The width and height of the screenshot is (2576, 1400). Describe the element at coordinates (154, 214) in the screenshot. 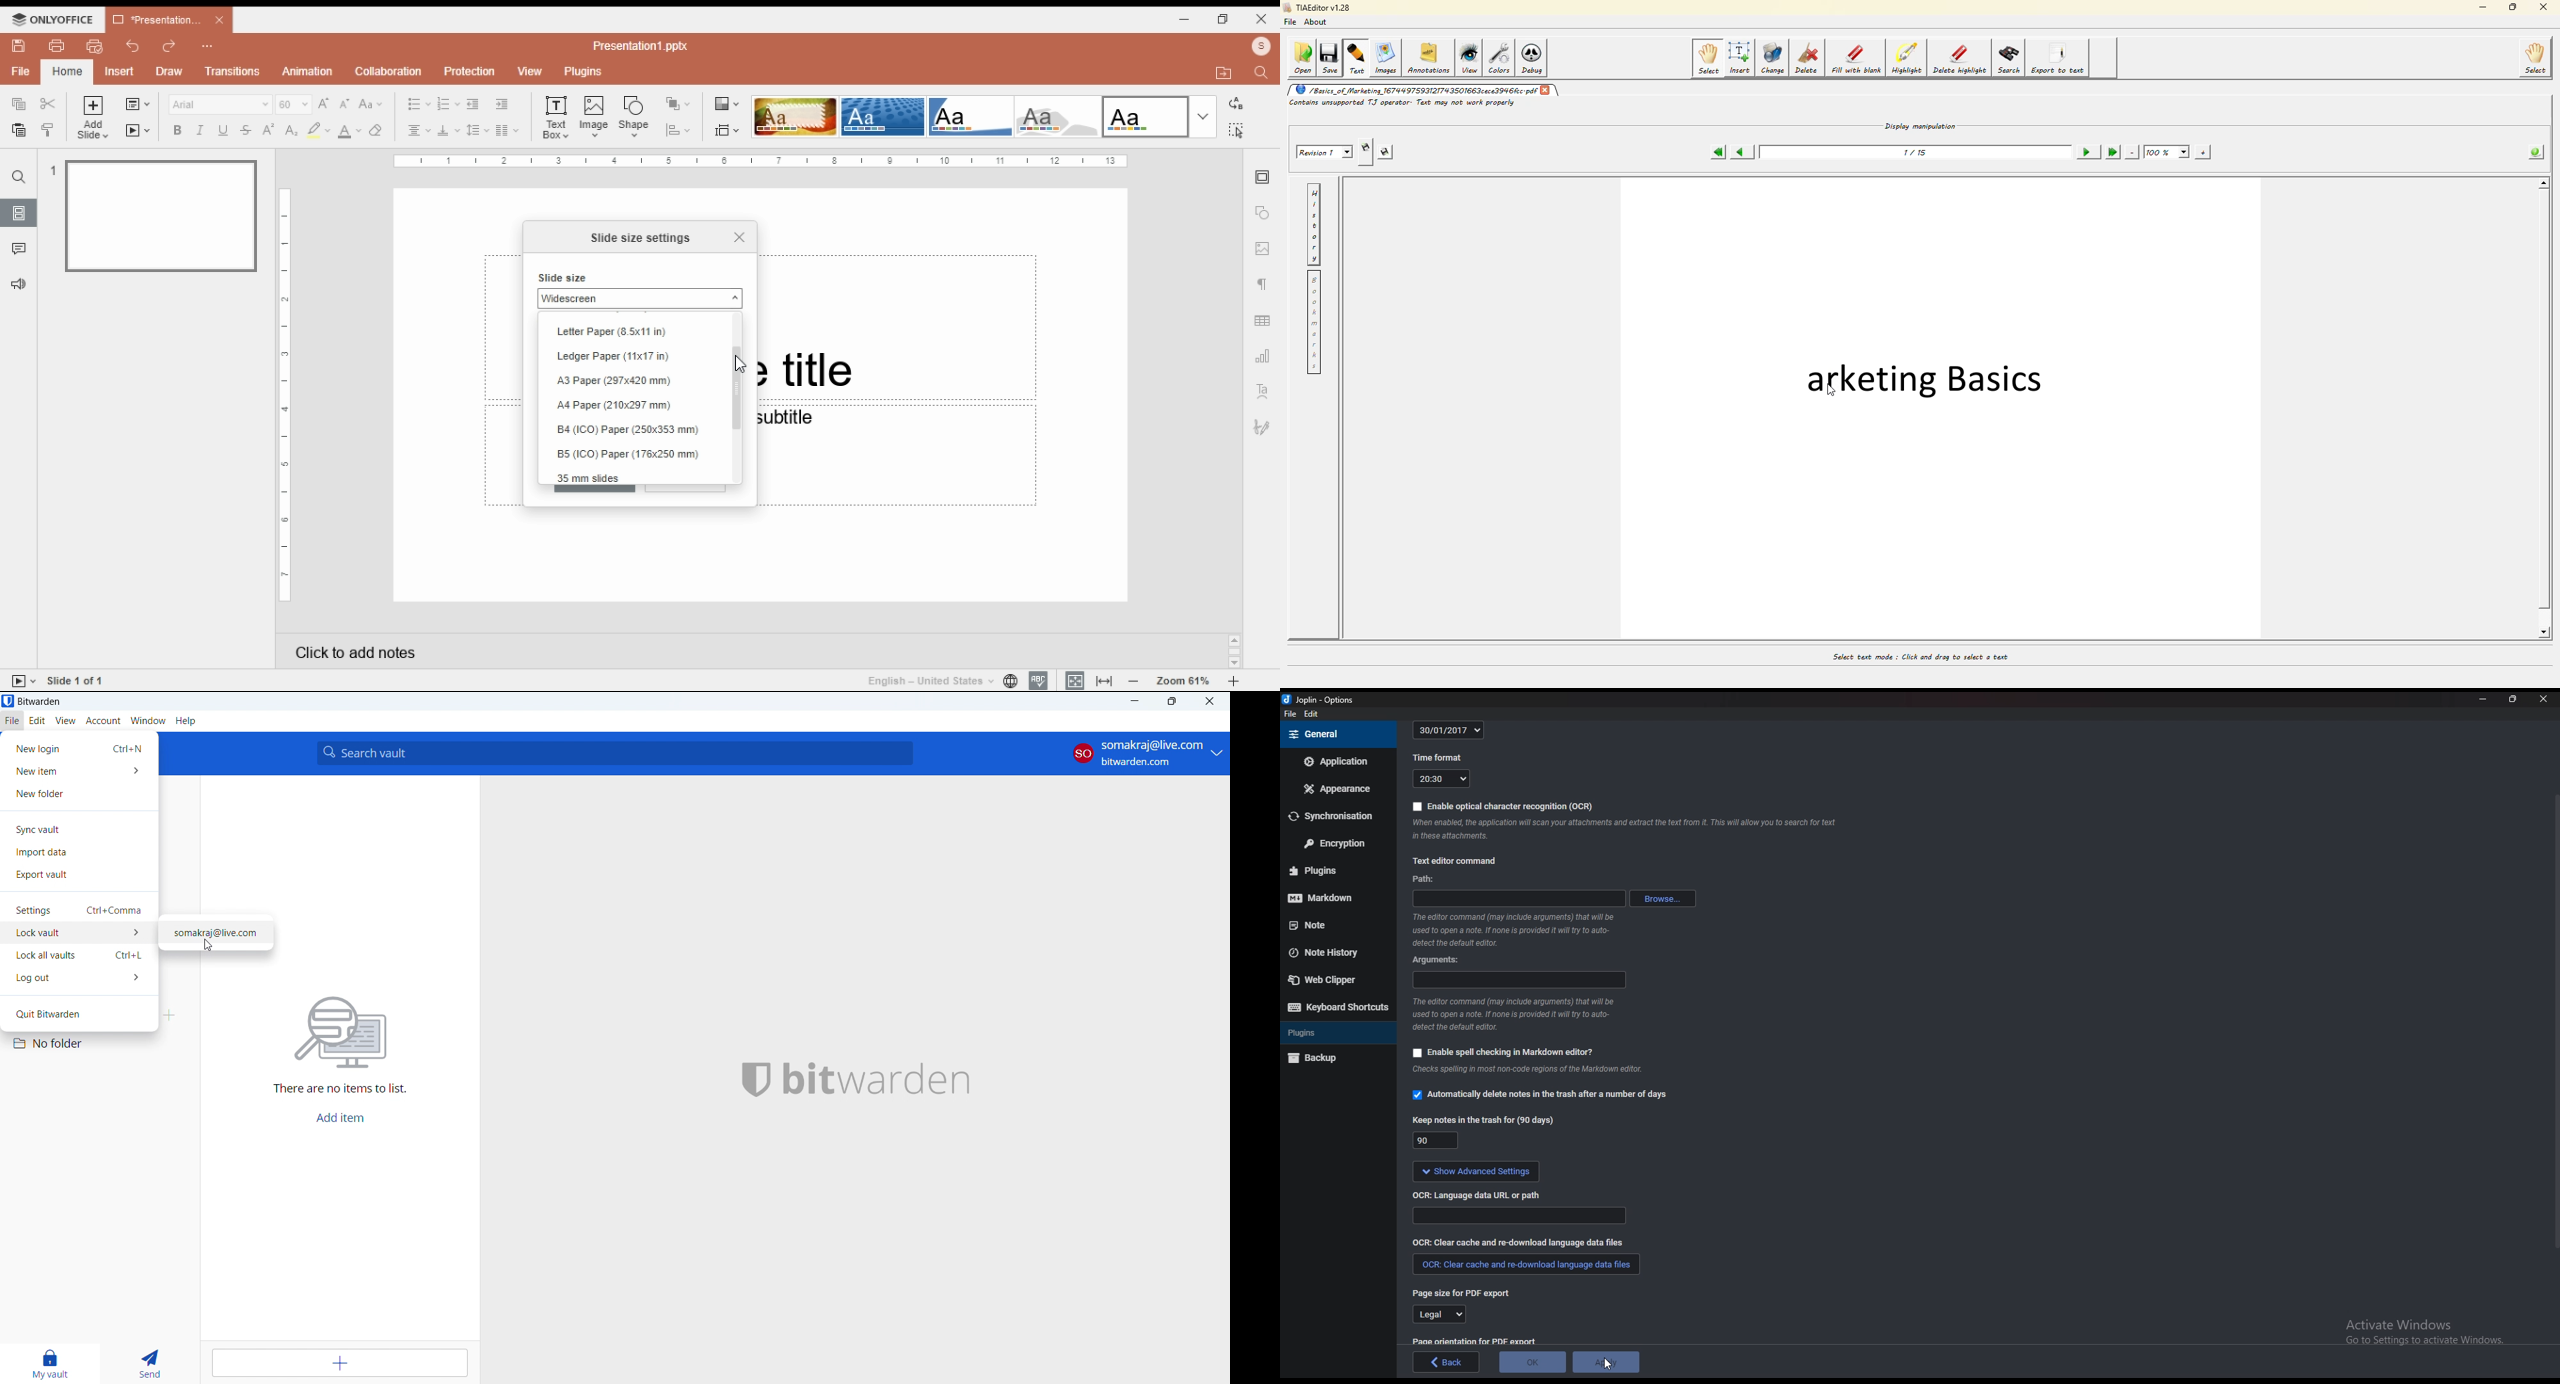

I see `slide 1` at that location.